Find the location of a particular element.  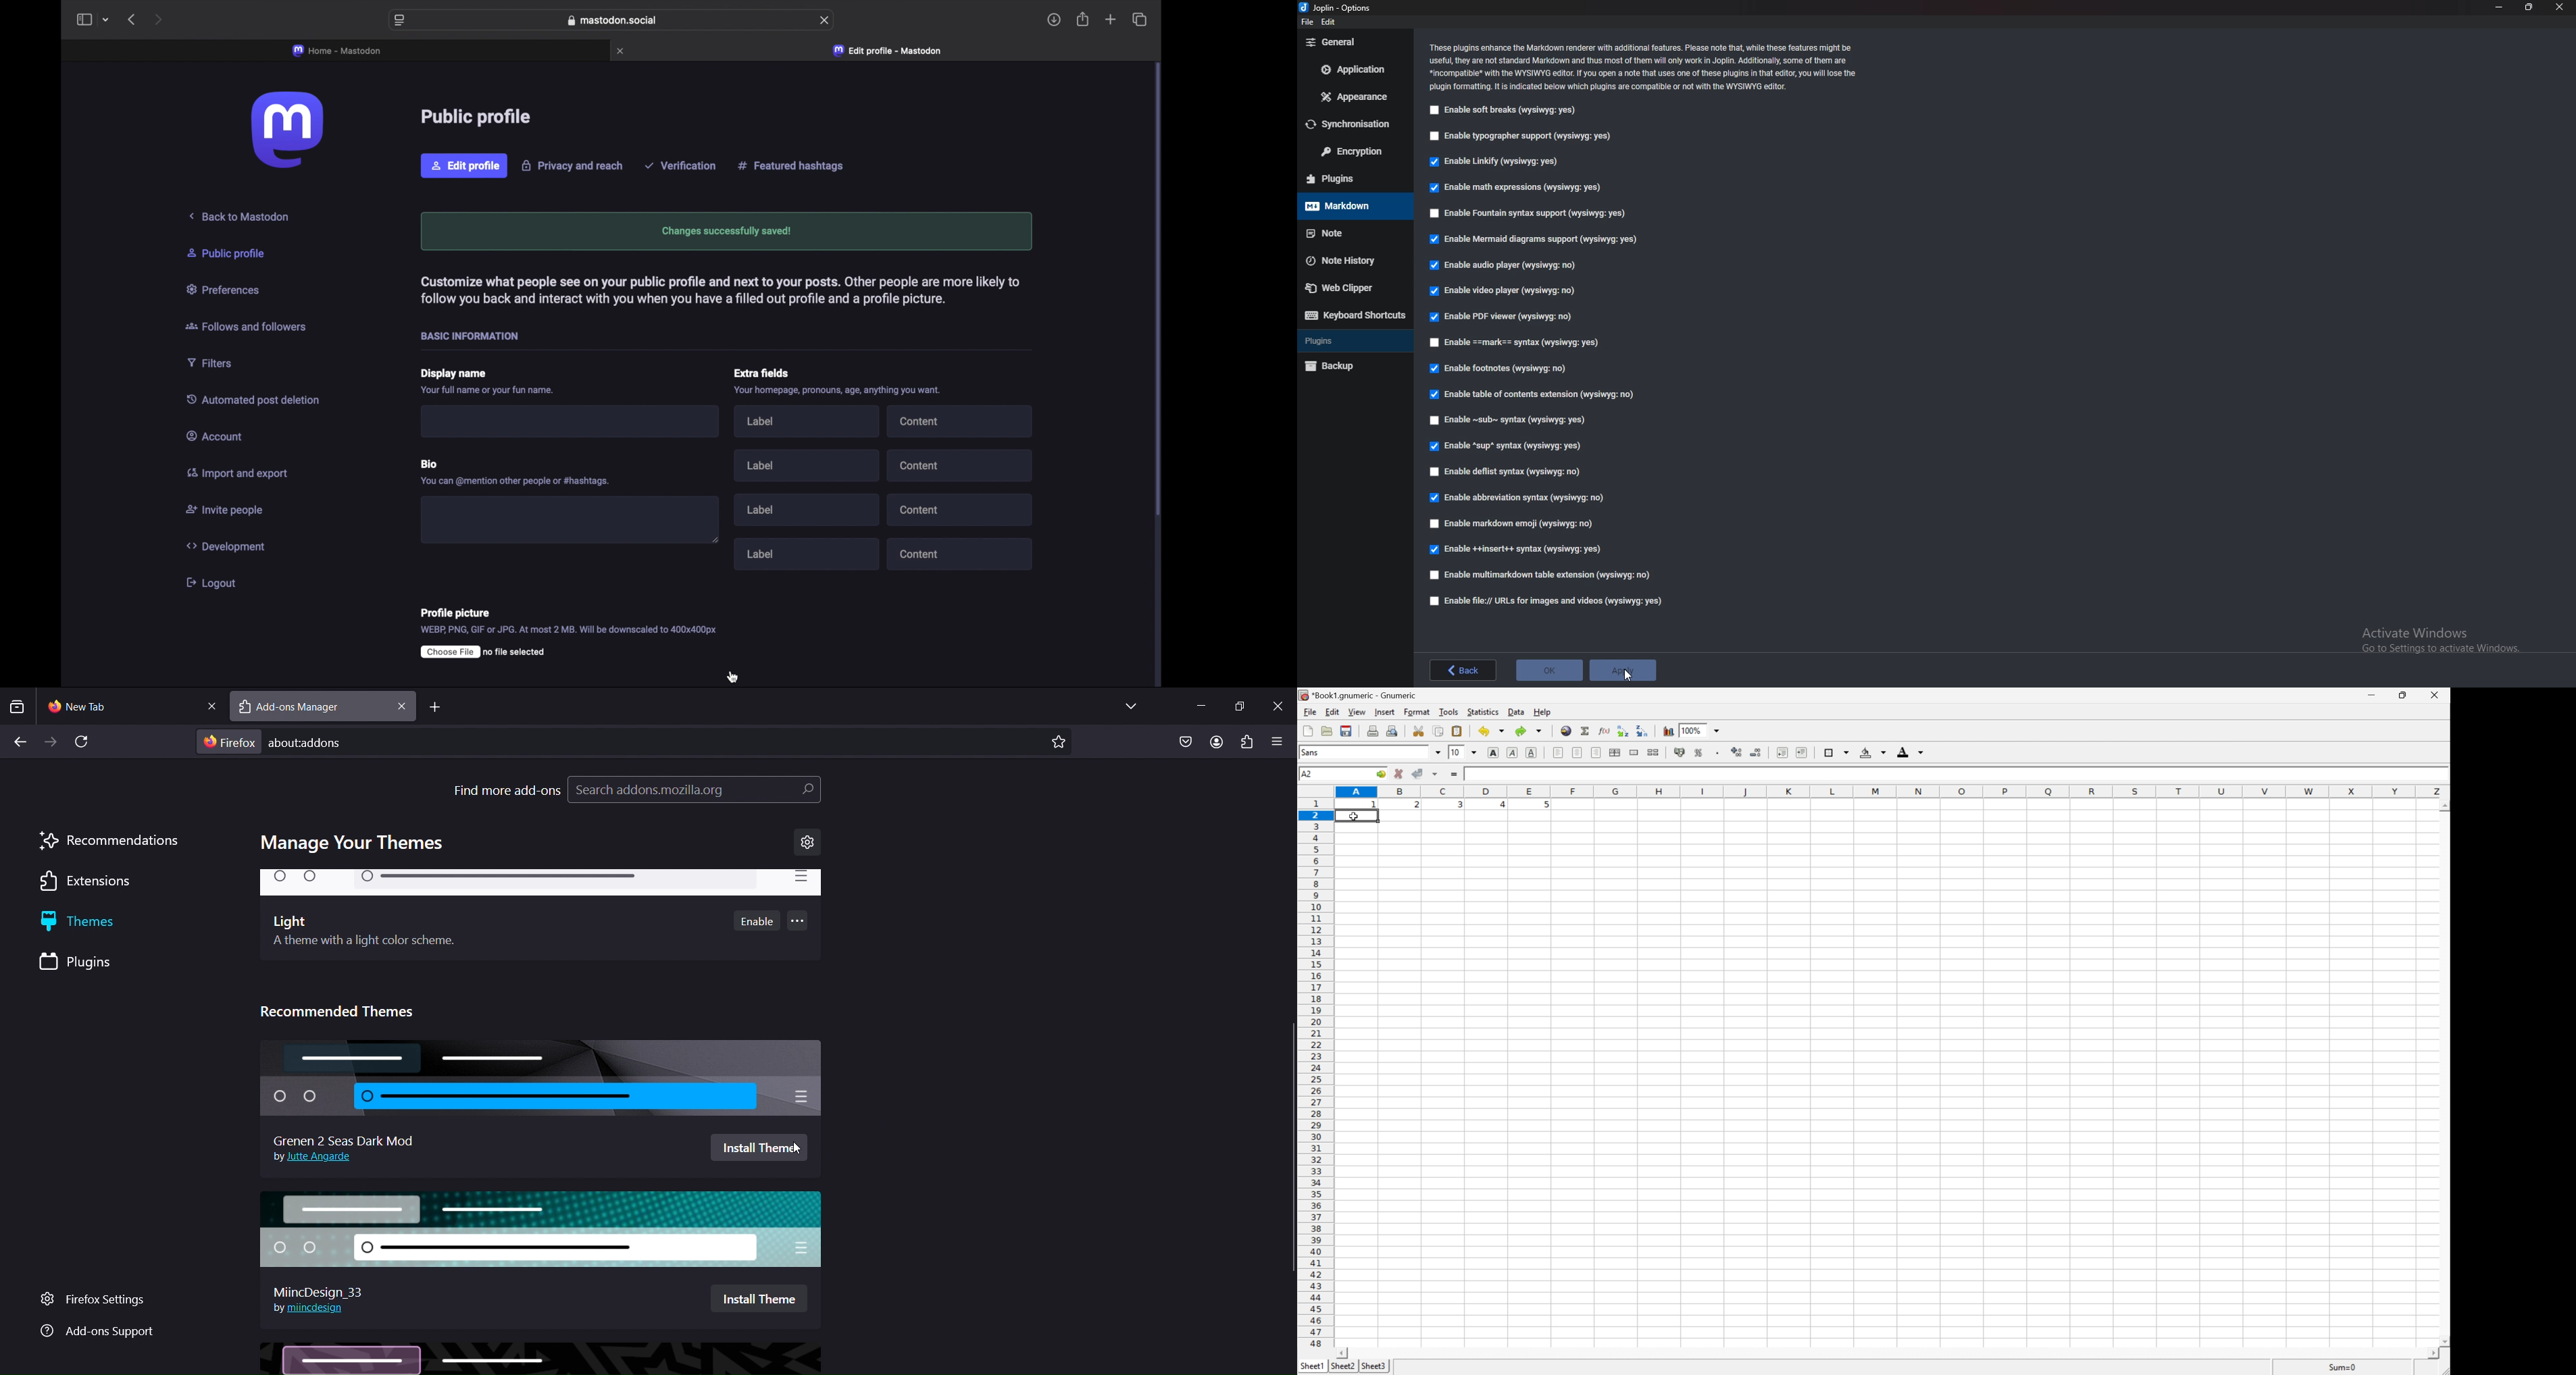

Import and export is located at coordinates (232, 472).